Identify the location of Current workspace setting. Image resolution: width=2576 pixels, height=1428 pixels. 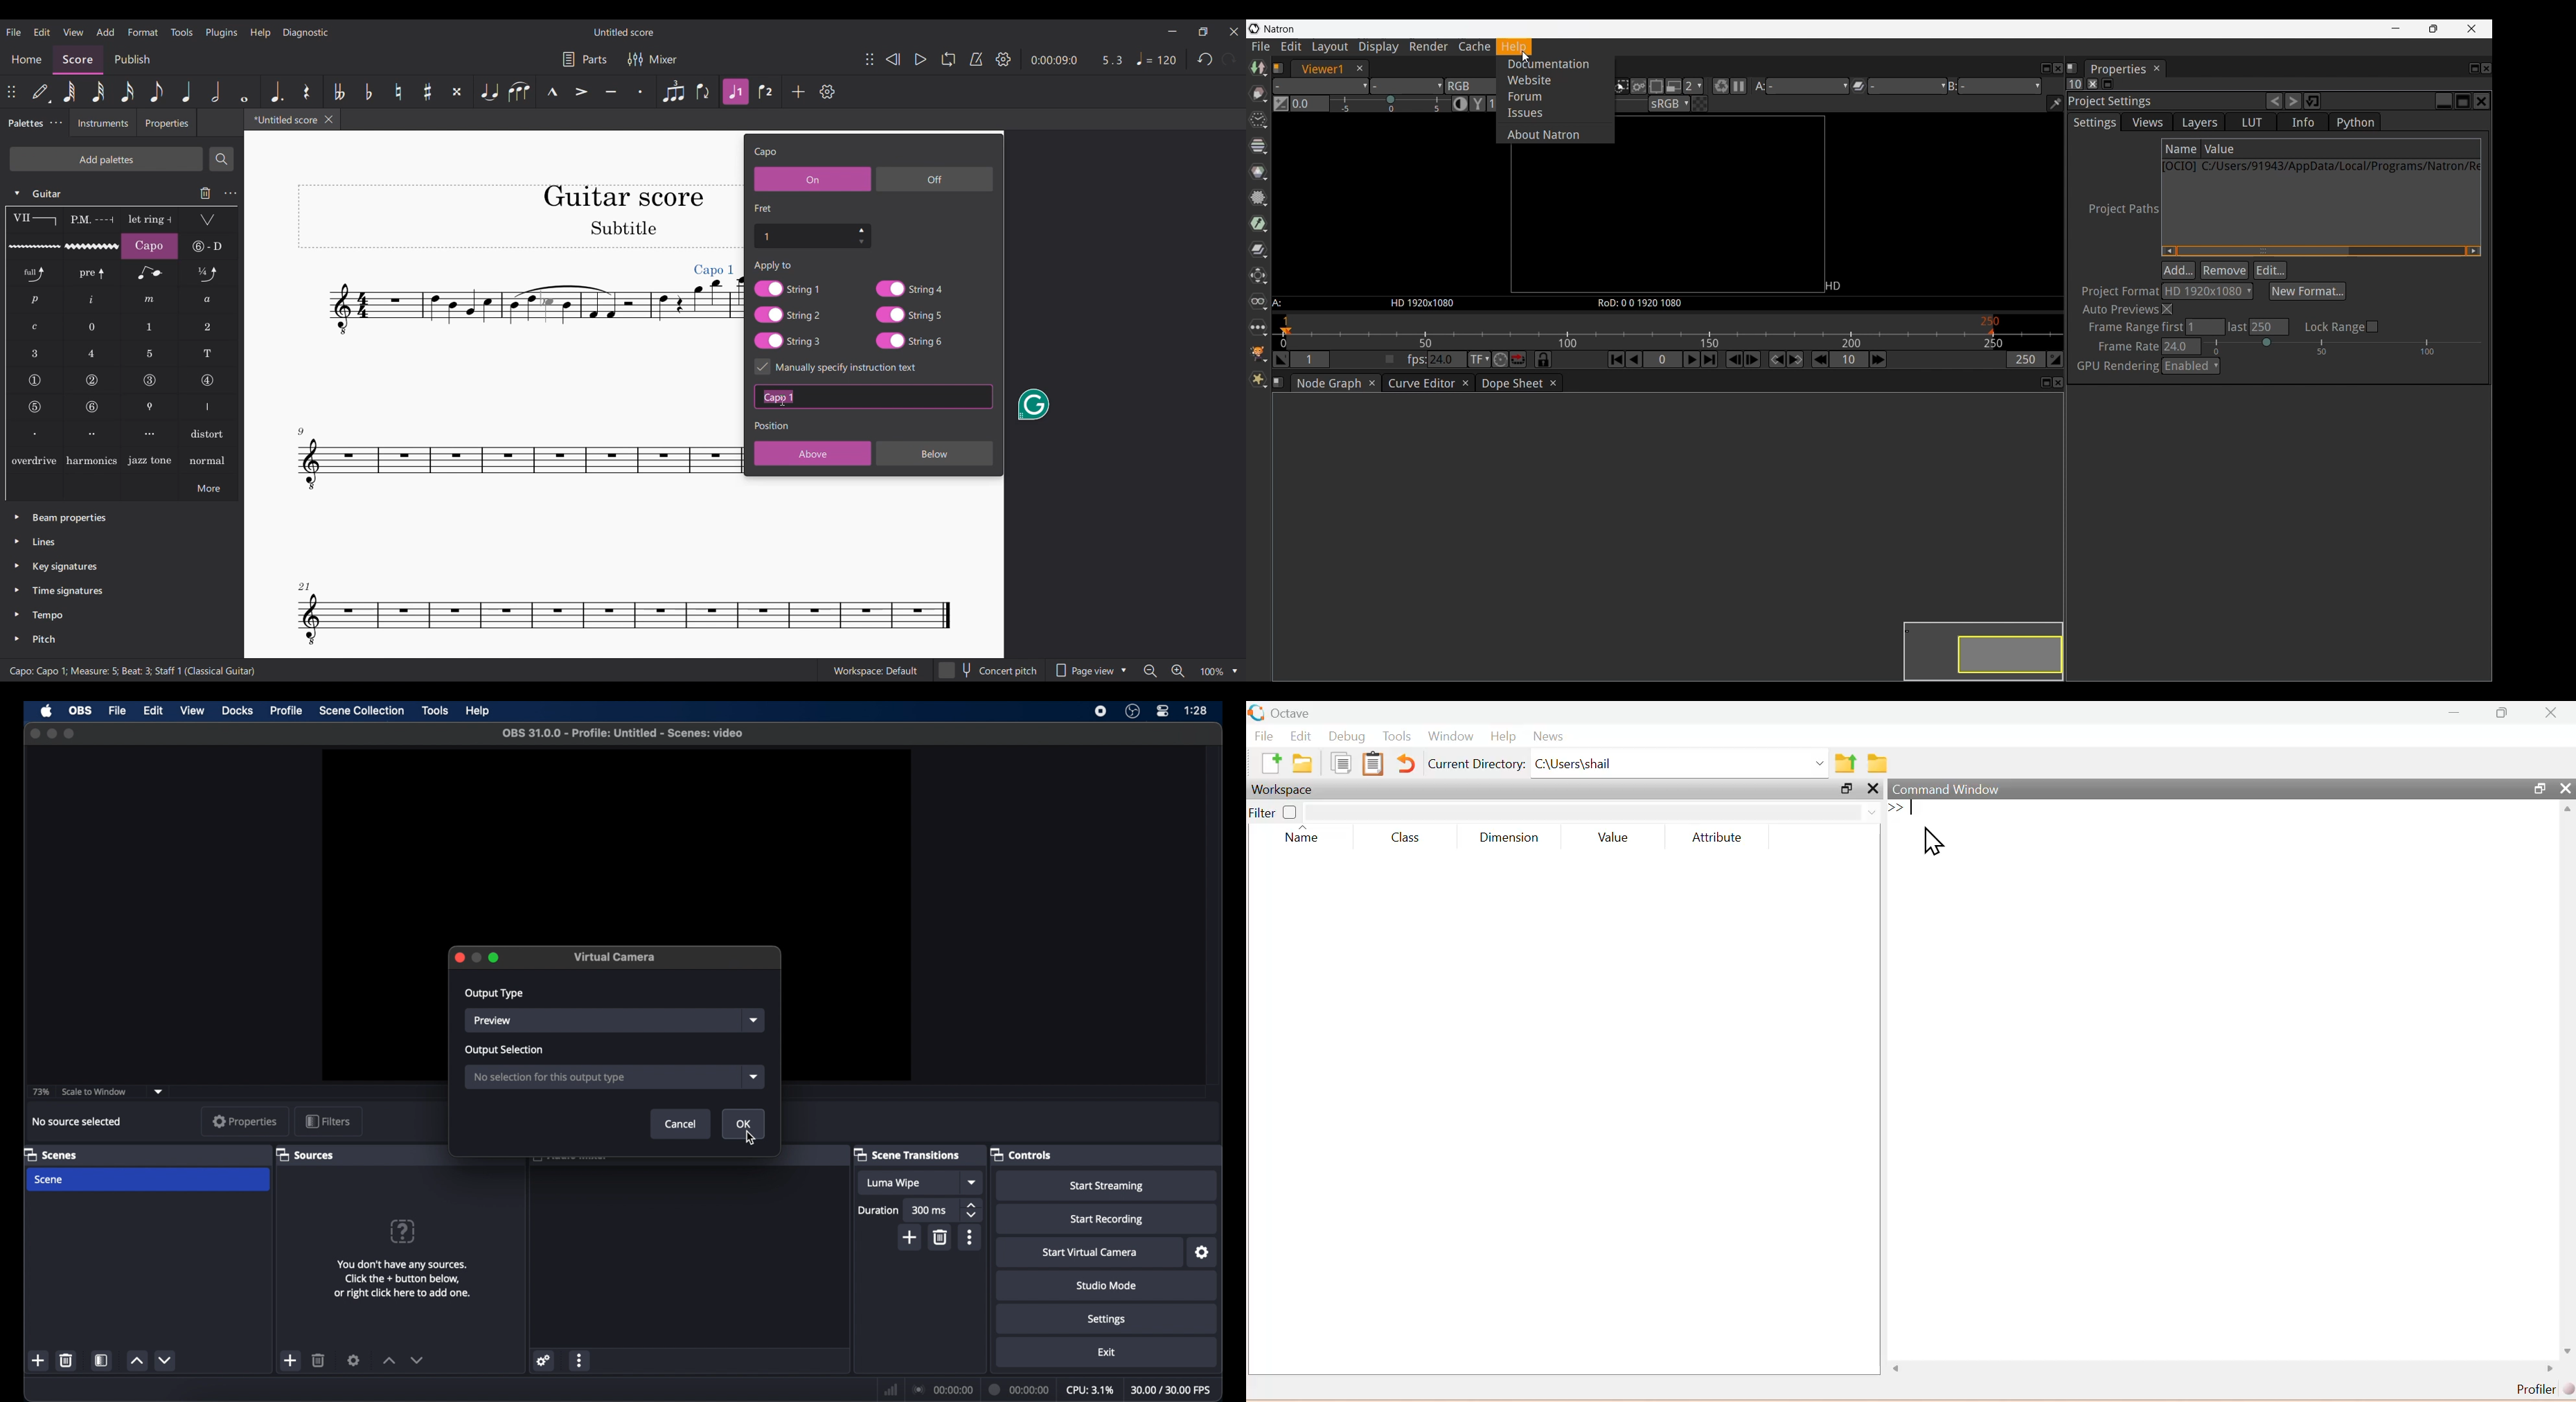
(875, 670).